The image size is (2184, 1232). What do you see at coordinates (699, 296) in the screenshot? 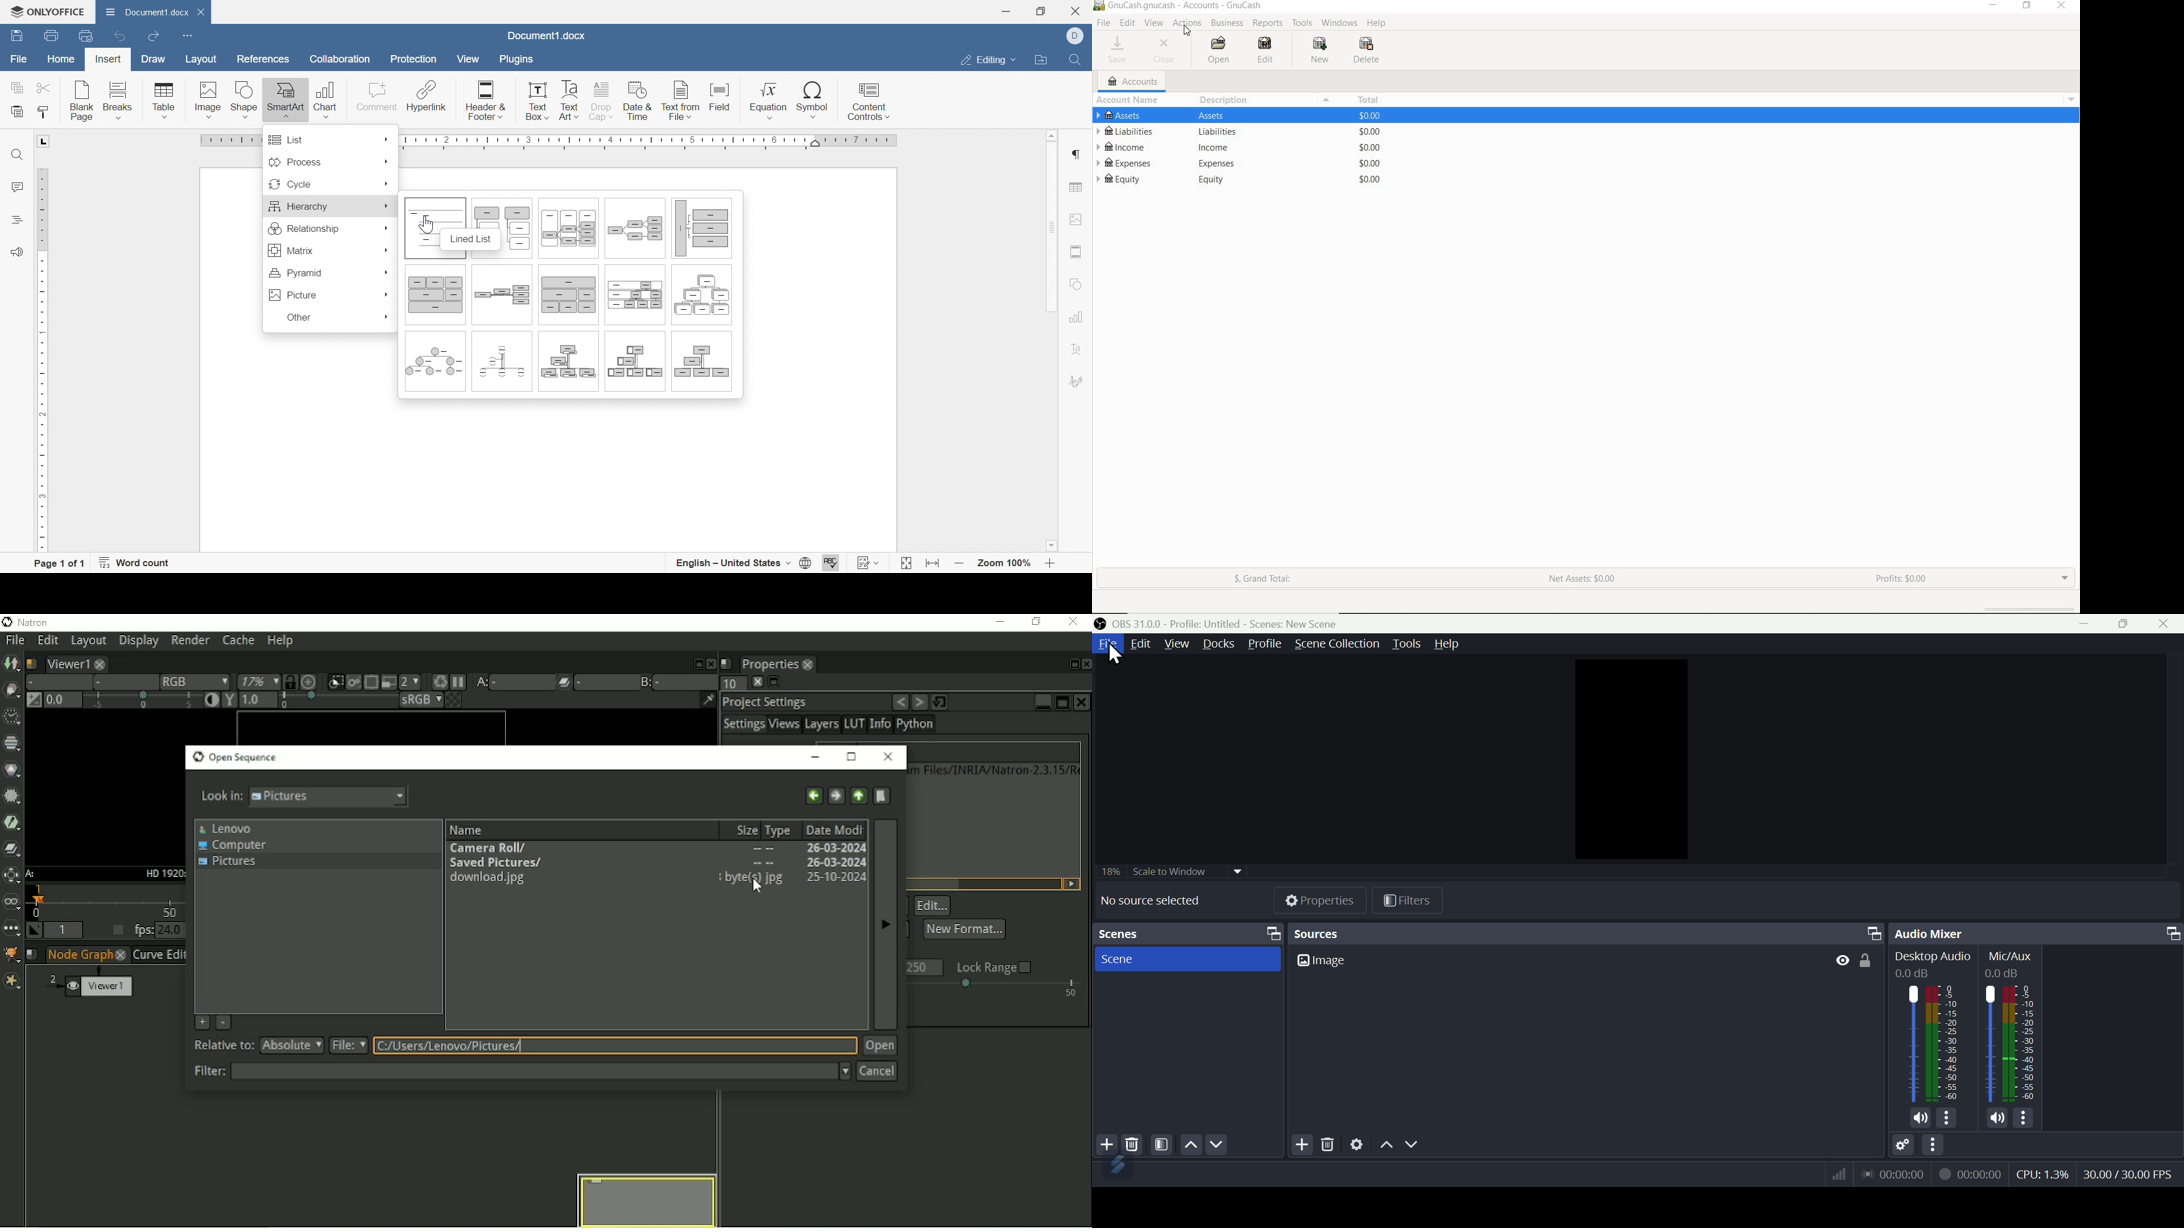
I see `Hierarchy` at bounding box center [699, 296].